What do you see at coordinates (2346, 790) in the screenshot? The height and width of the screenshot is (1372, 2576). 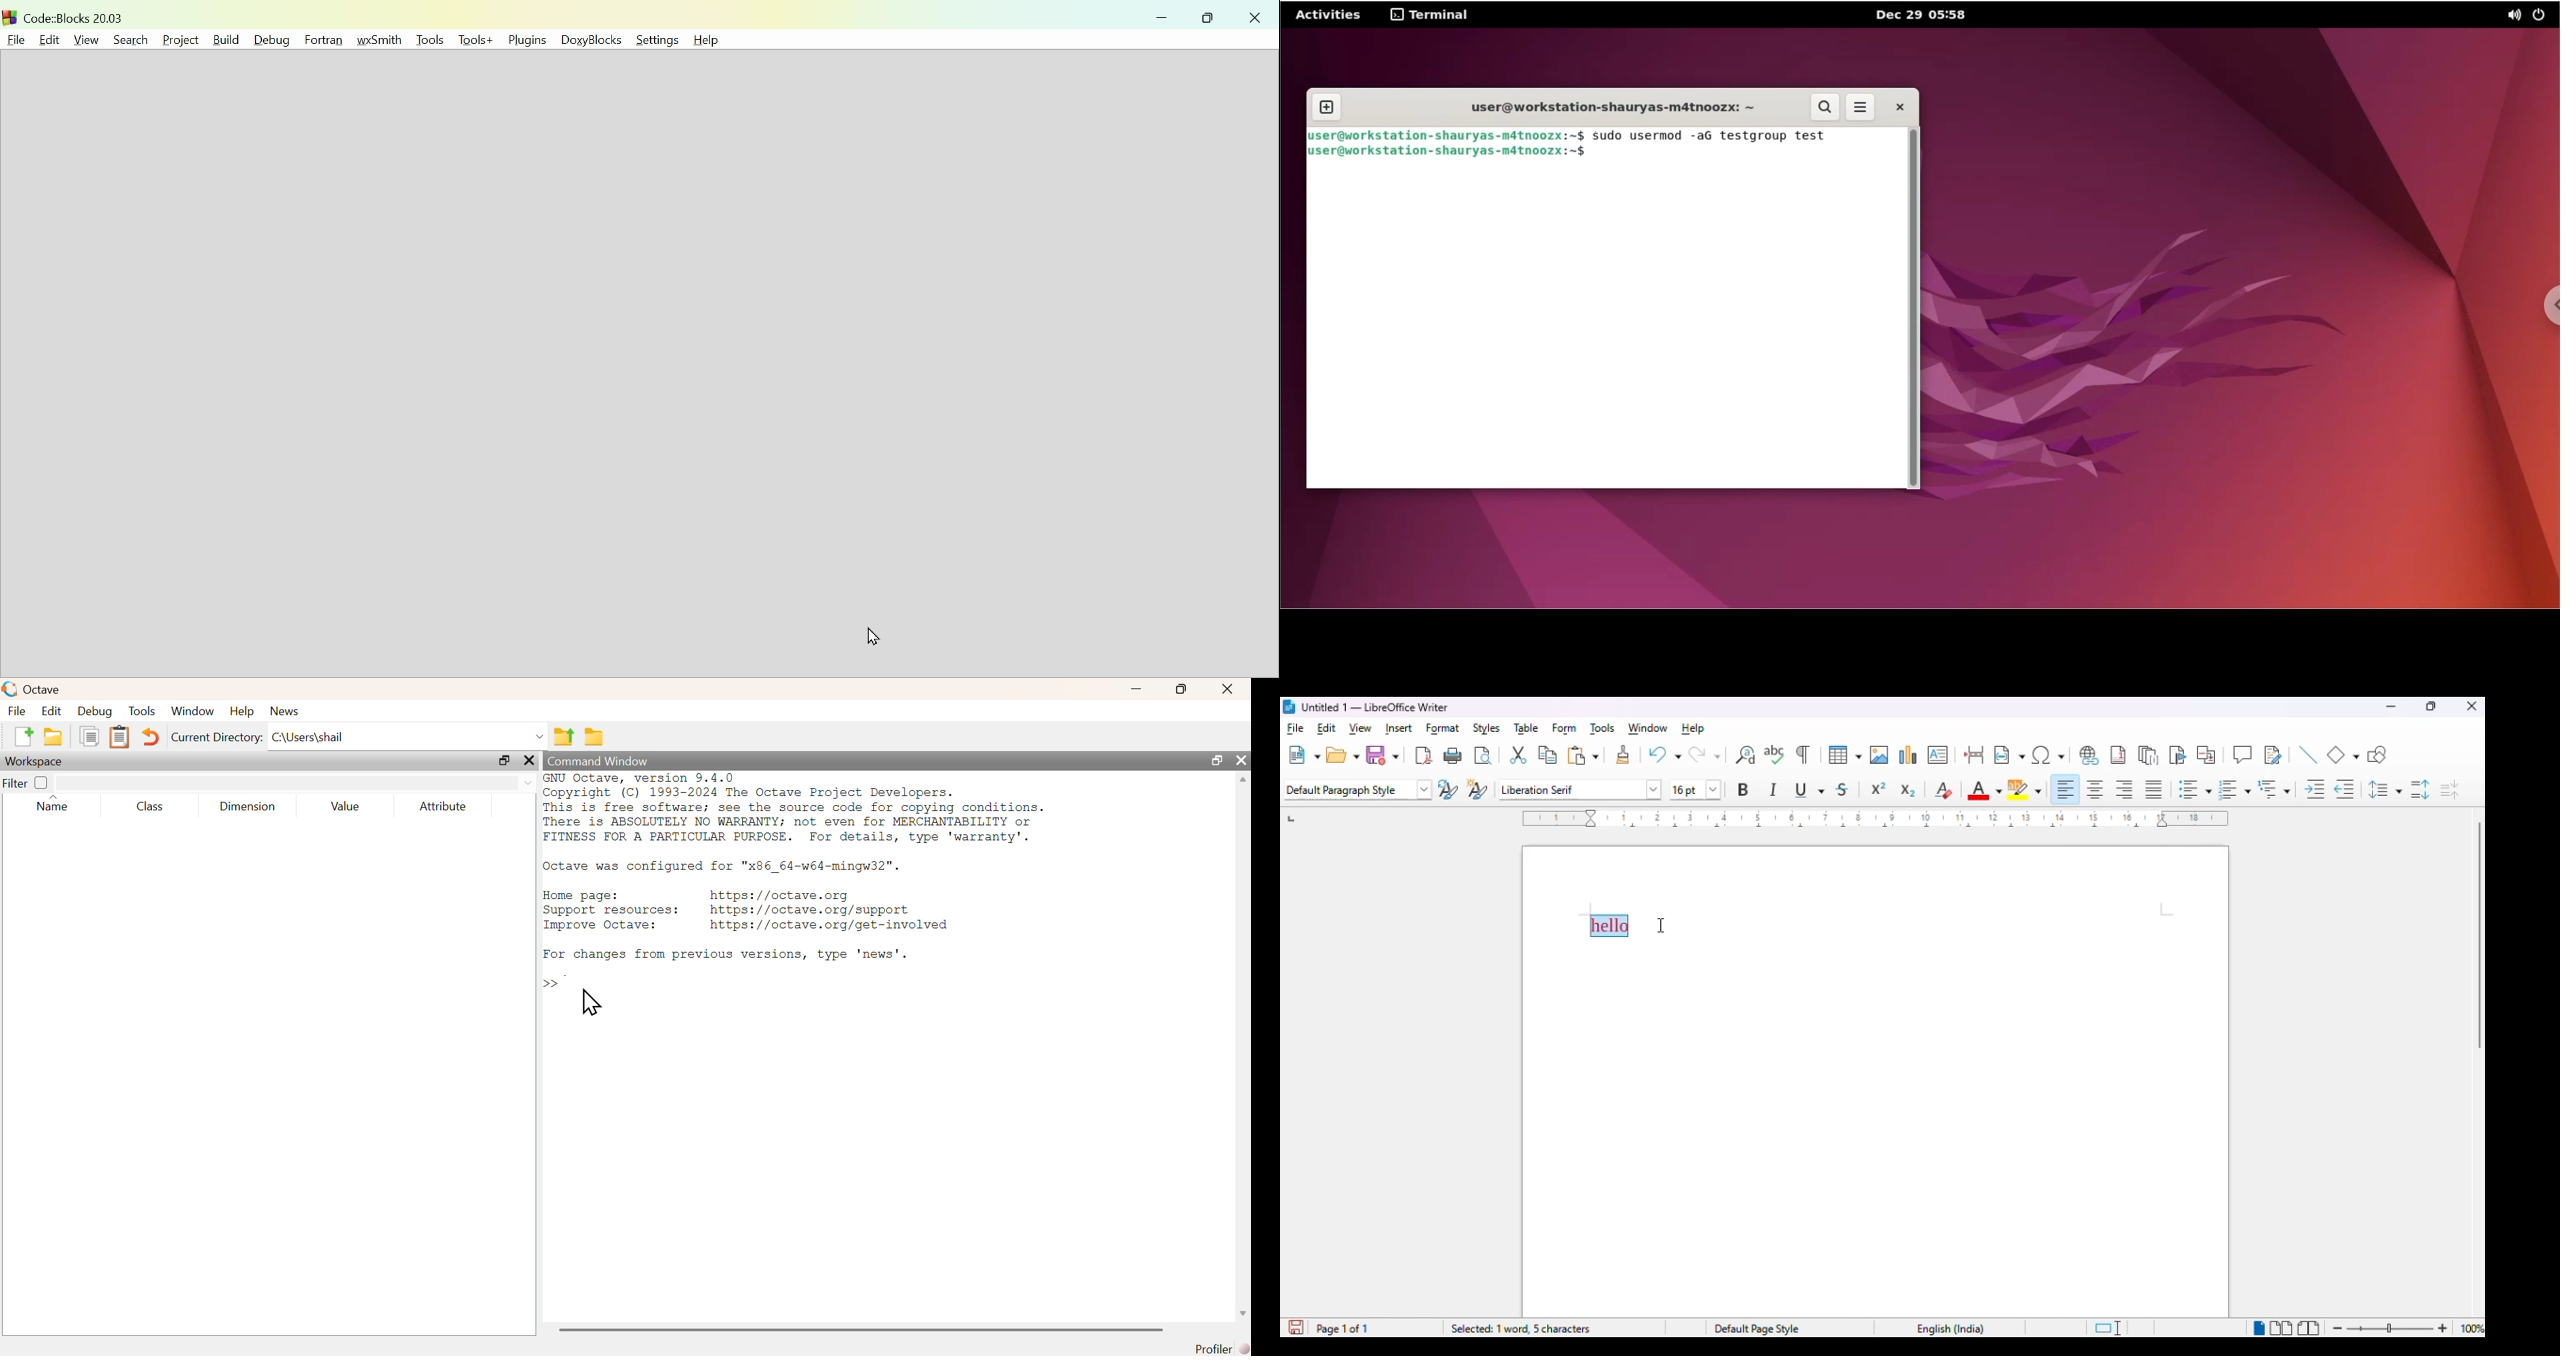 I see `decrease indent` at bounding box center [2346, 790].